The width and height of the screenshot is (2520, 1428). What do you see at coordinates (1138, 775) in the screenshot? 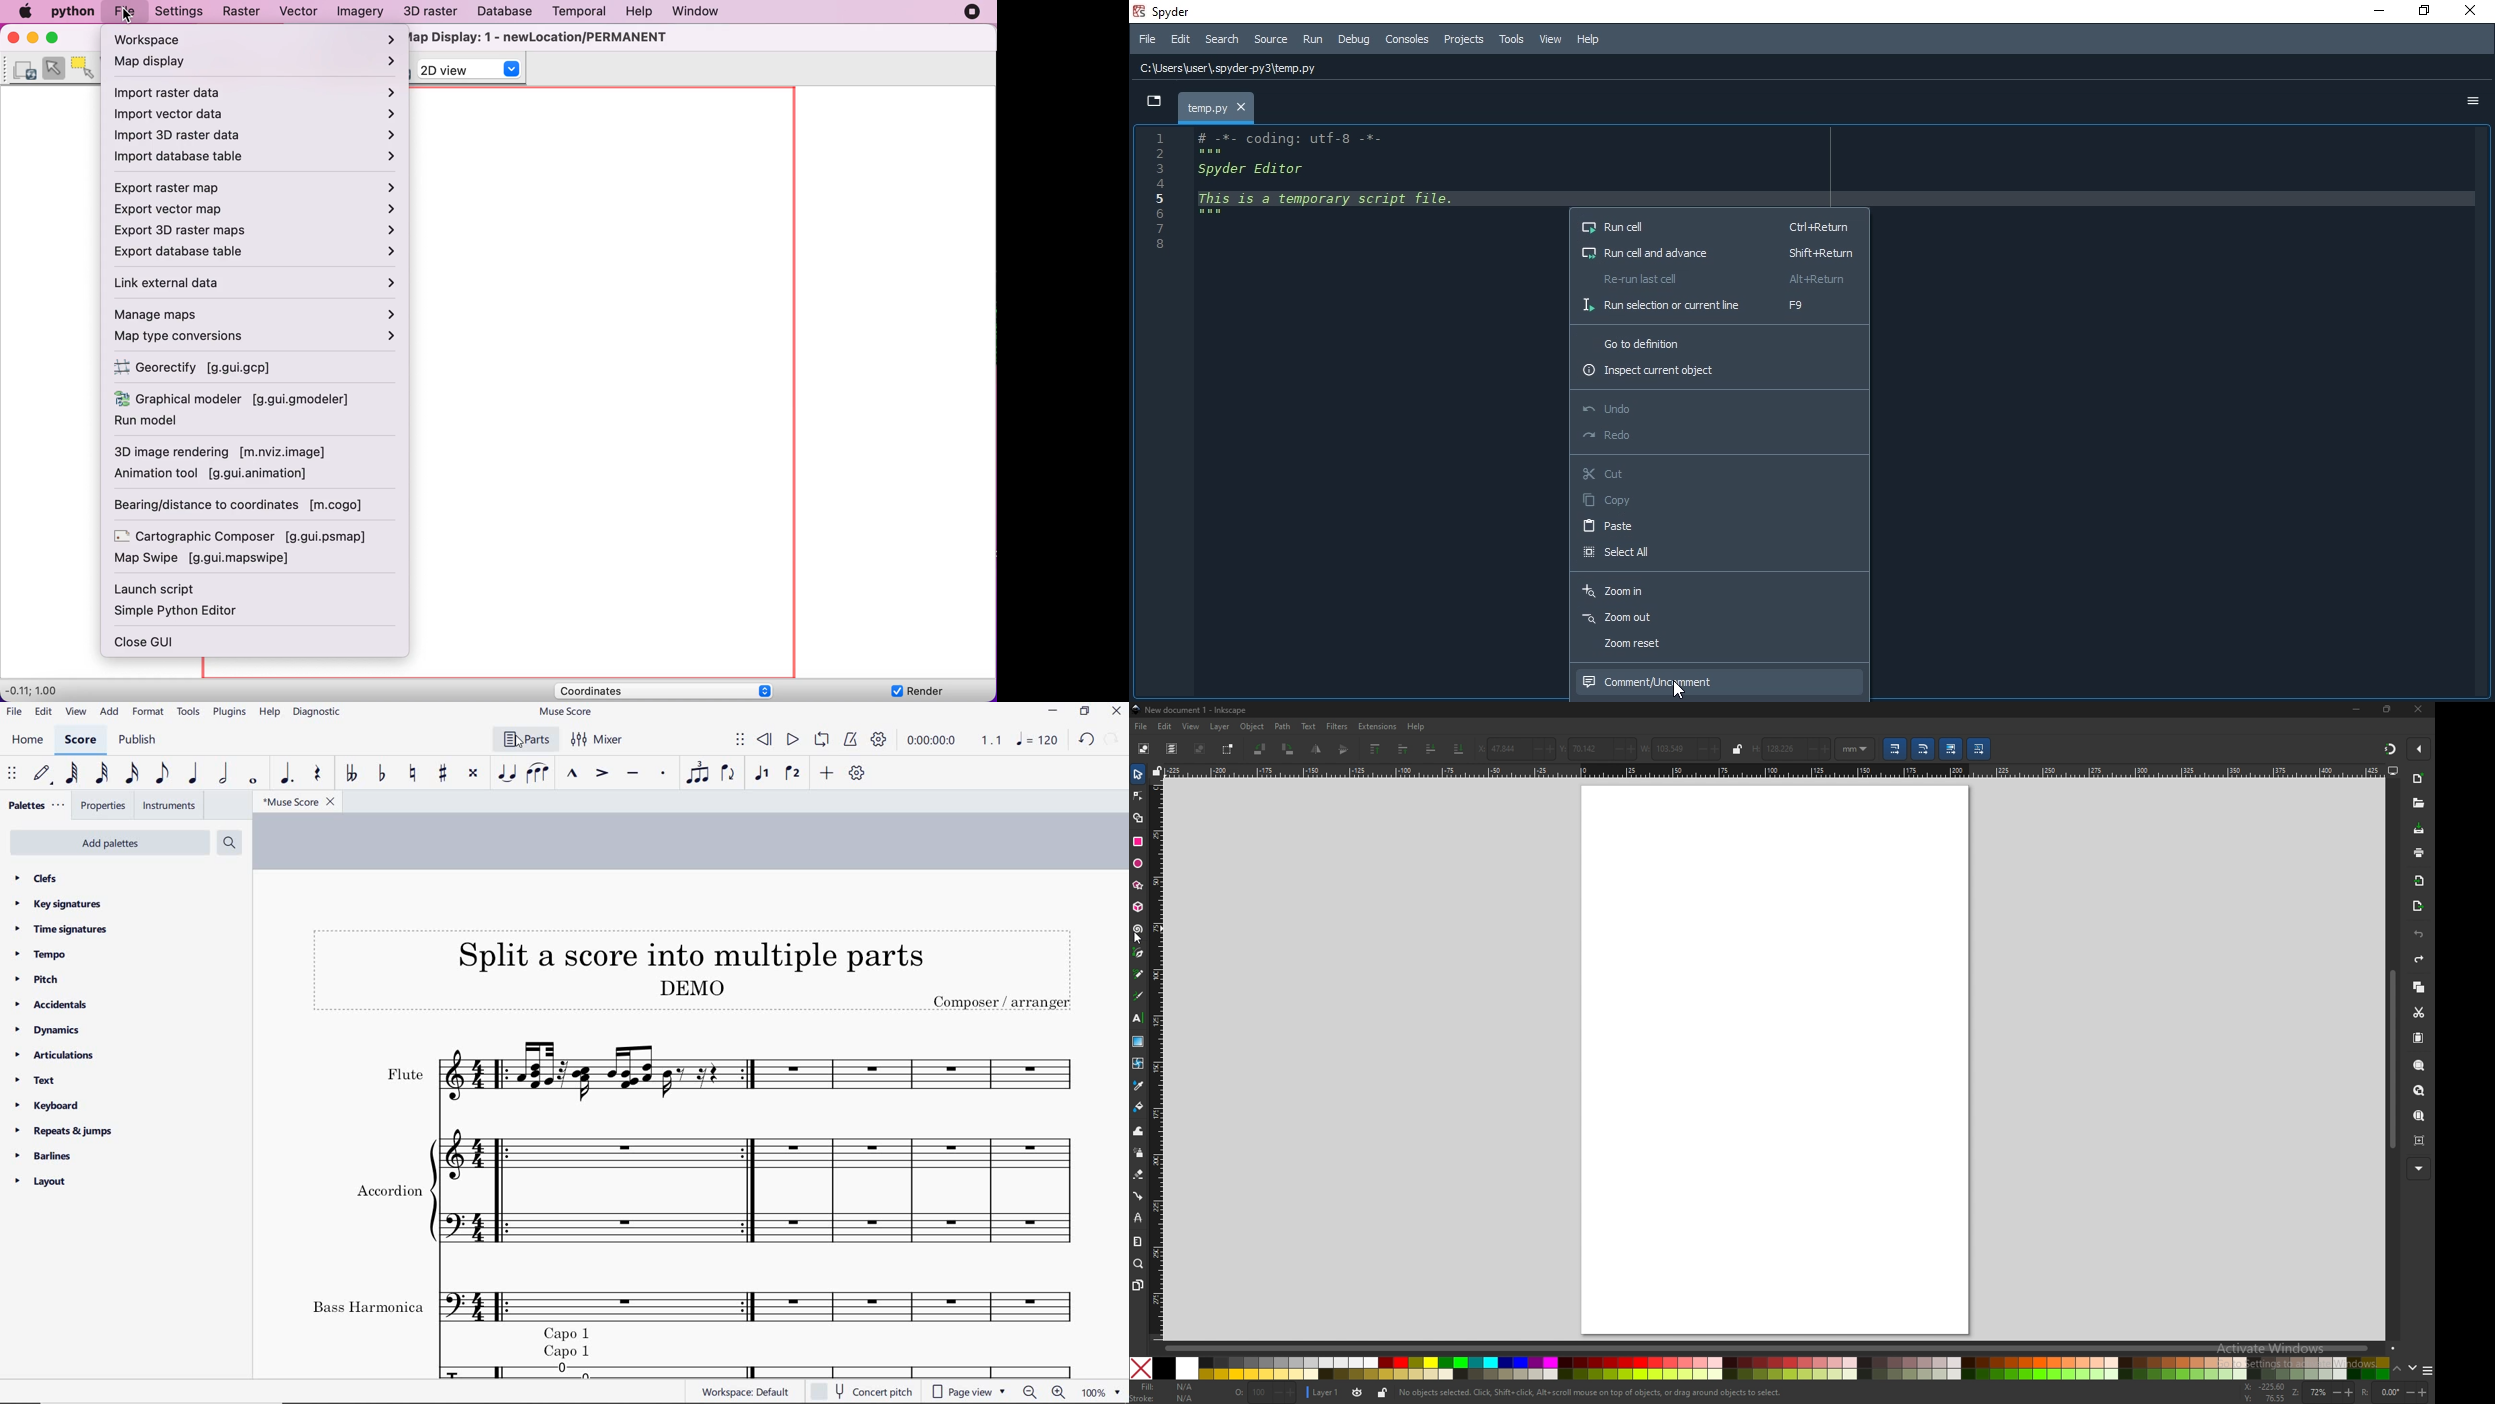
I see `selector` at bounding box center [1138, 775].